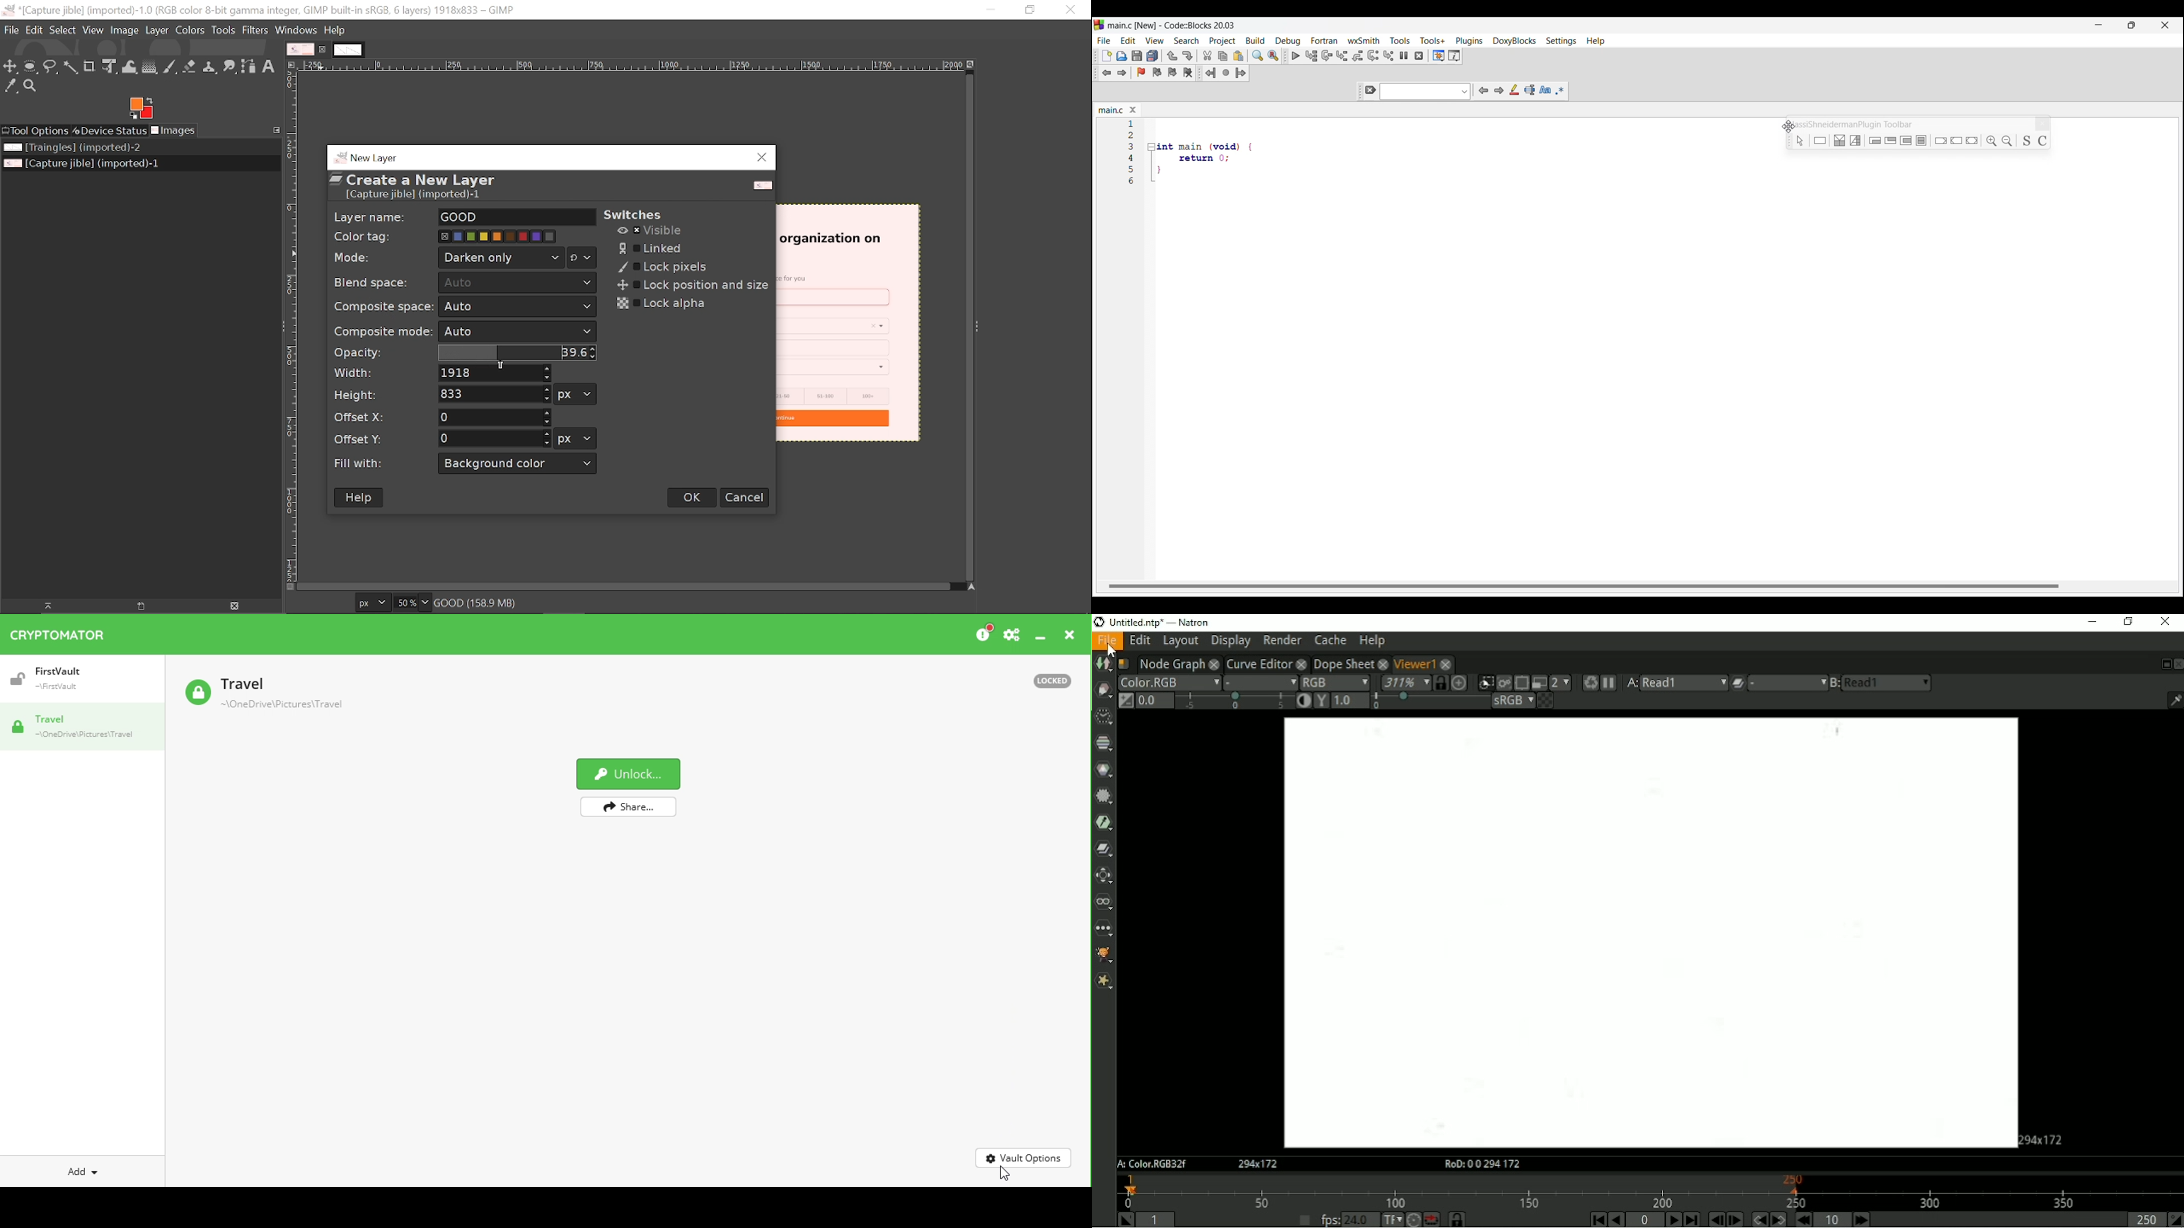 Image resolution: width=2184 pixels, height=1232 pixels. Describe the element at coordinates (1891, 141) in the screenshot. I see `` at that location.